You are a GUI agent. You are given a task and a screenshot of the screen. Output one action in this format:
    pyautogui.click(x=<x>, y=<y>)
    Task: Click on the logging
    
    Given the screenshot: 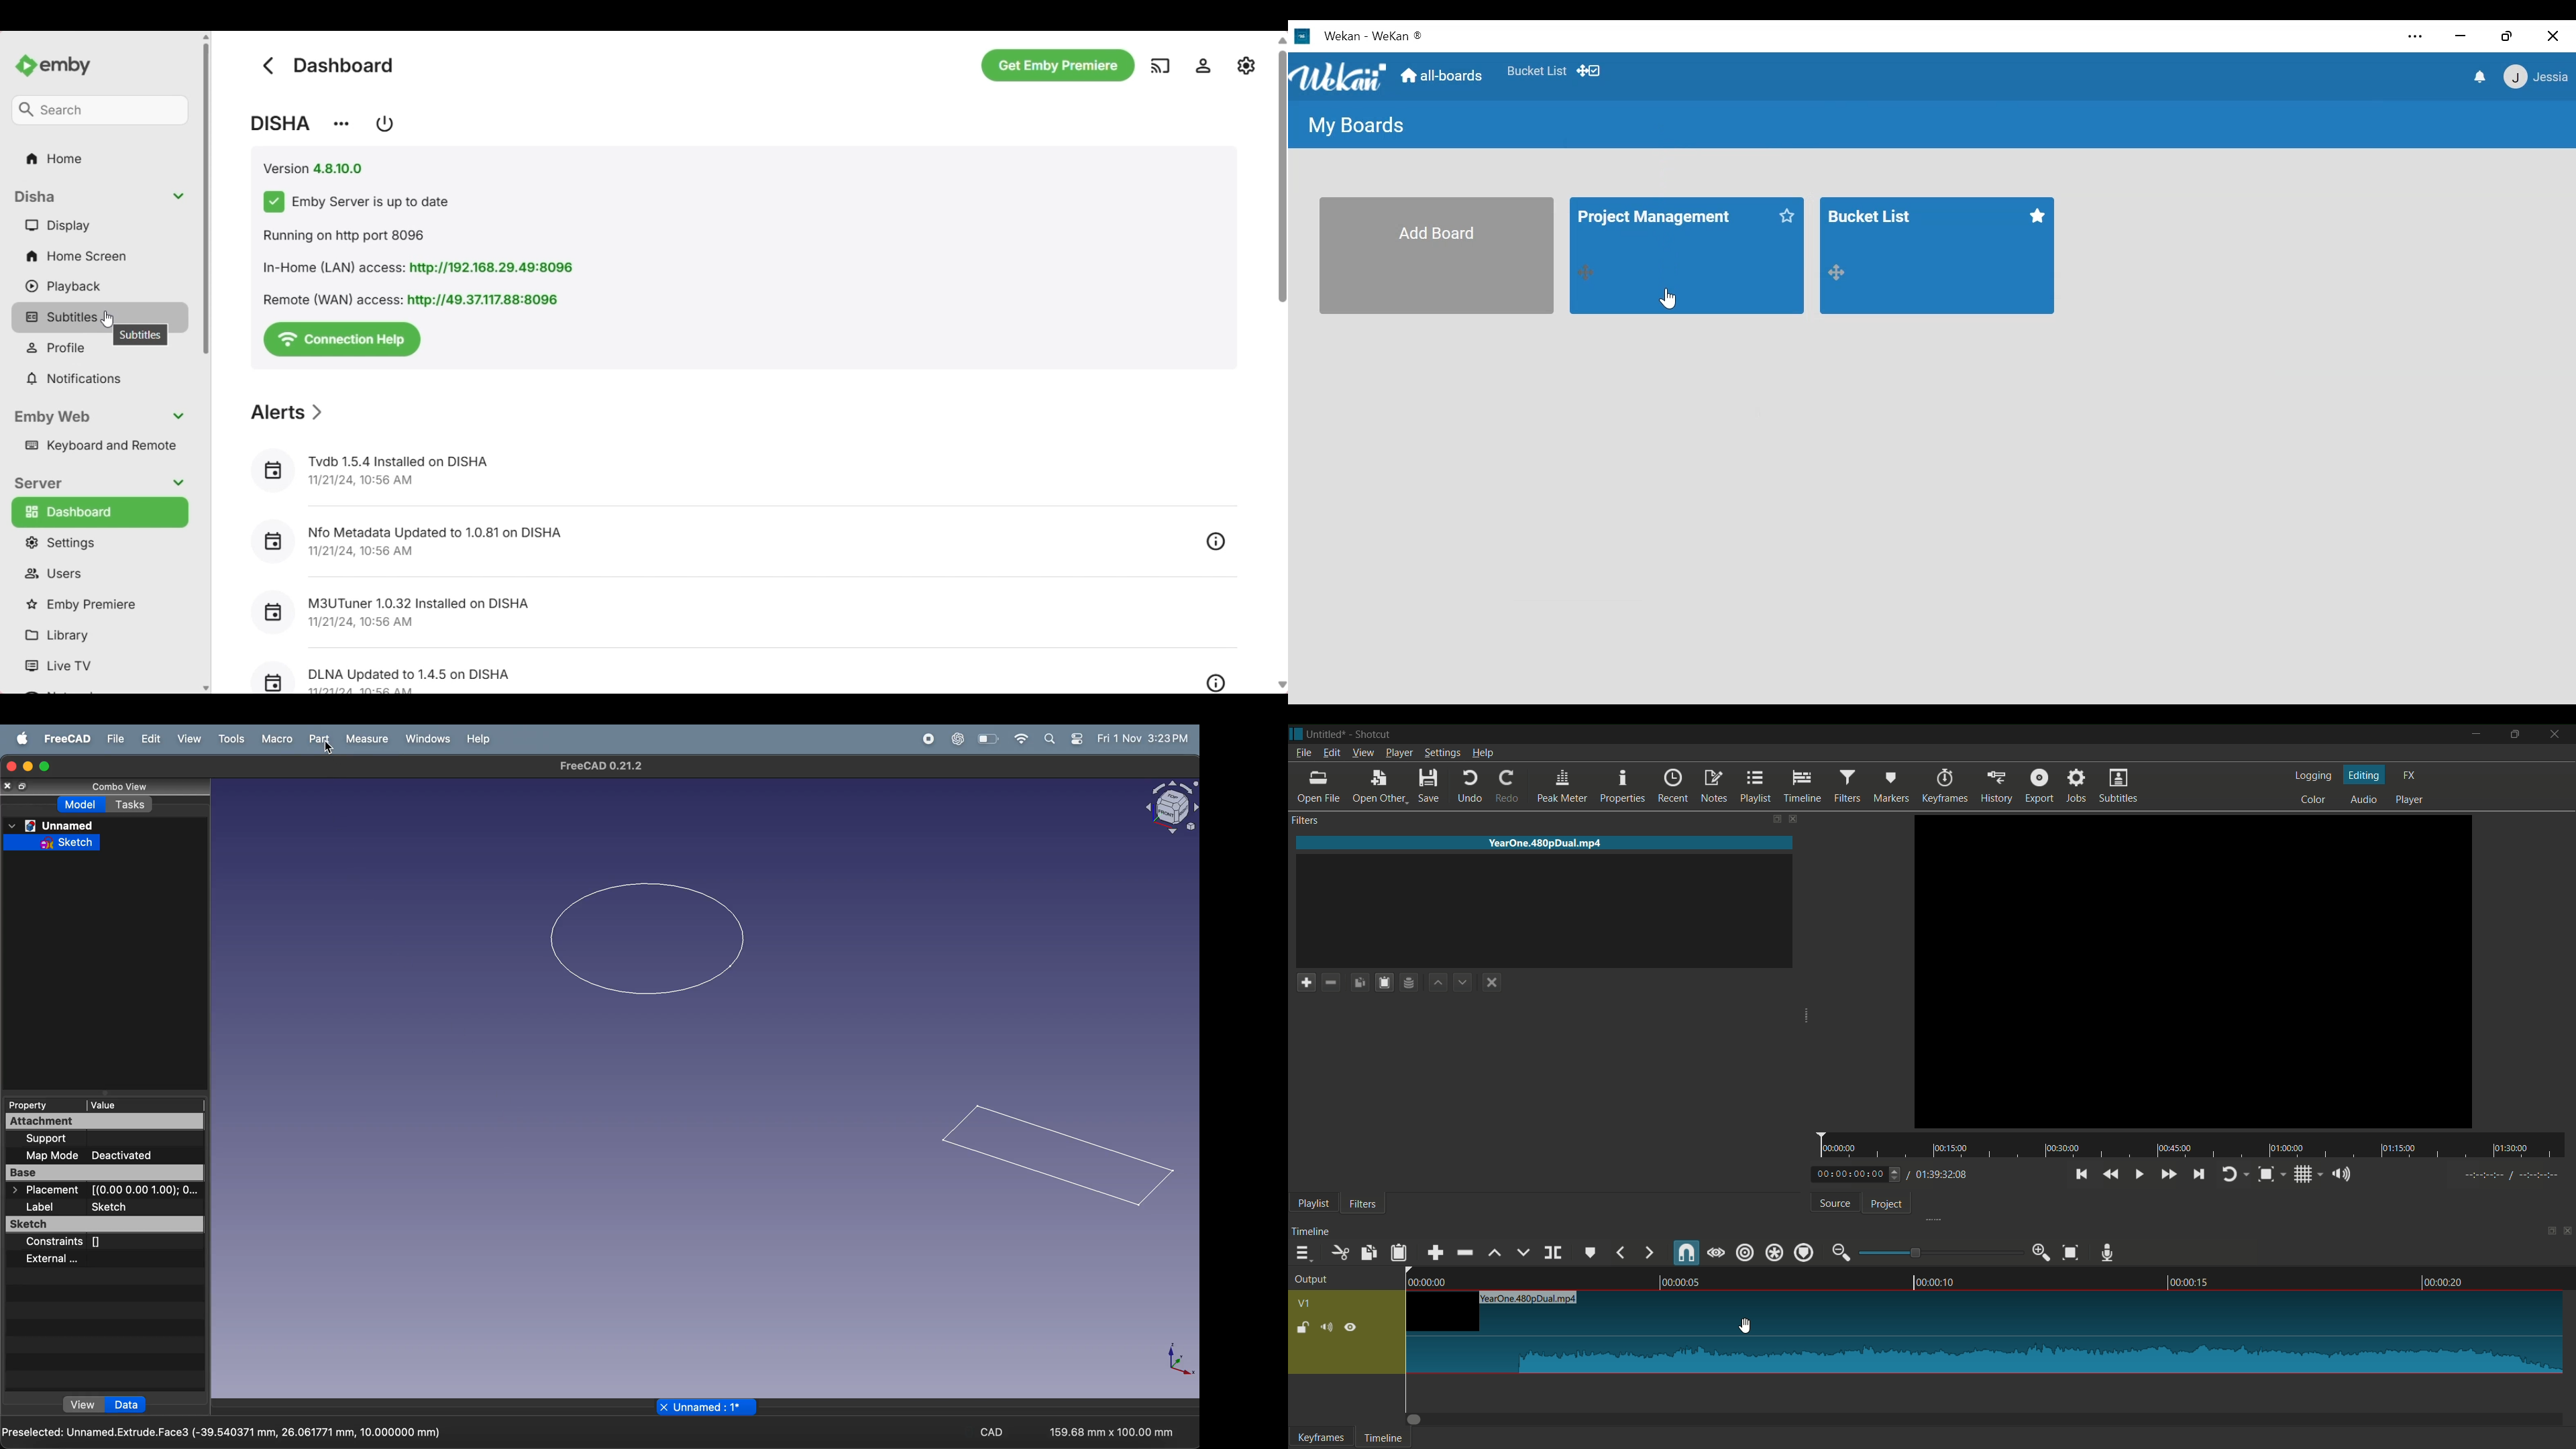 What is the action you would take?
    pyautogui.click(x=2311, y=776)
    